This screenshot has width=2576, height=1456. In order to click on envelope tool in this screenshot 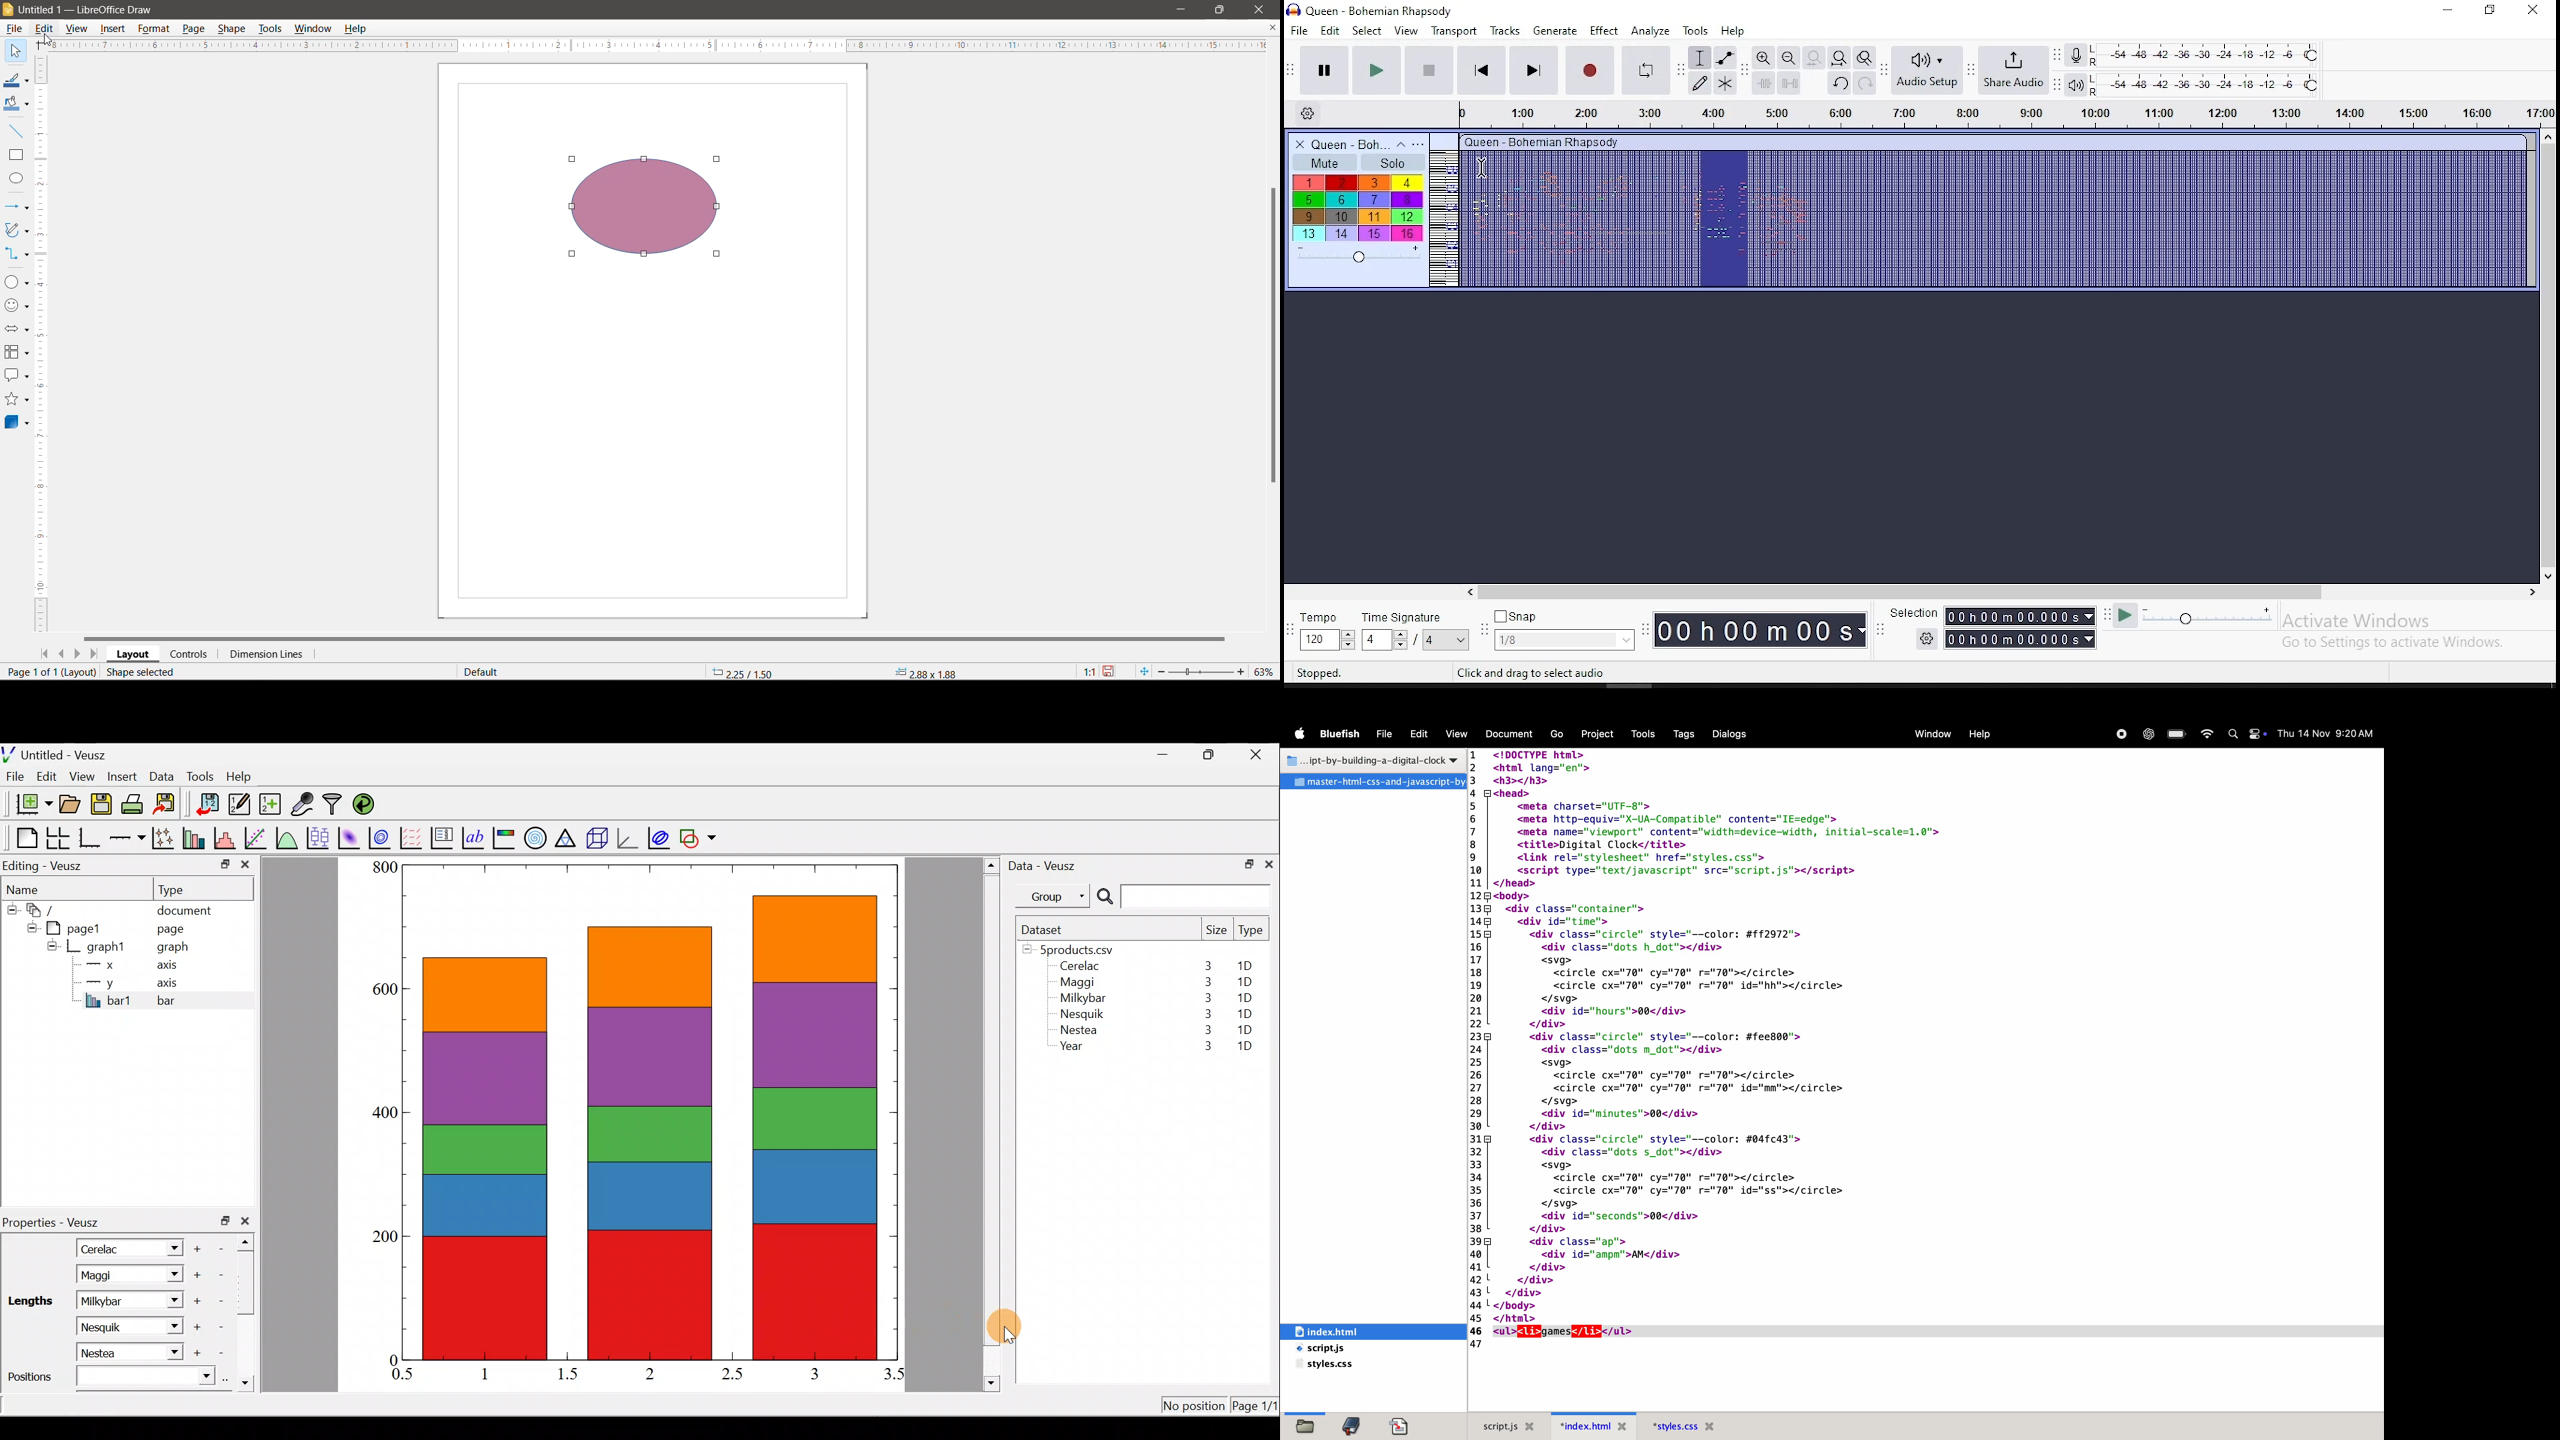, I will do `click(1725, 58)`.